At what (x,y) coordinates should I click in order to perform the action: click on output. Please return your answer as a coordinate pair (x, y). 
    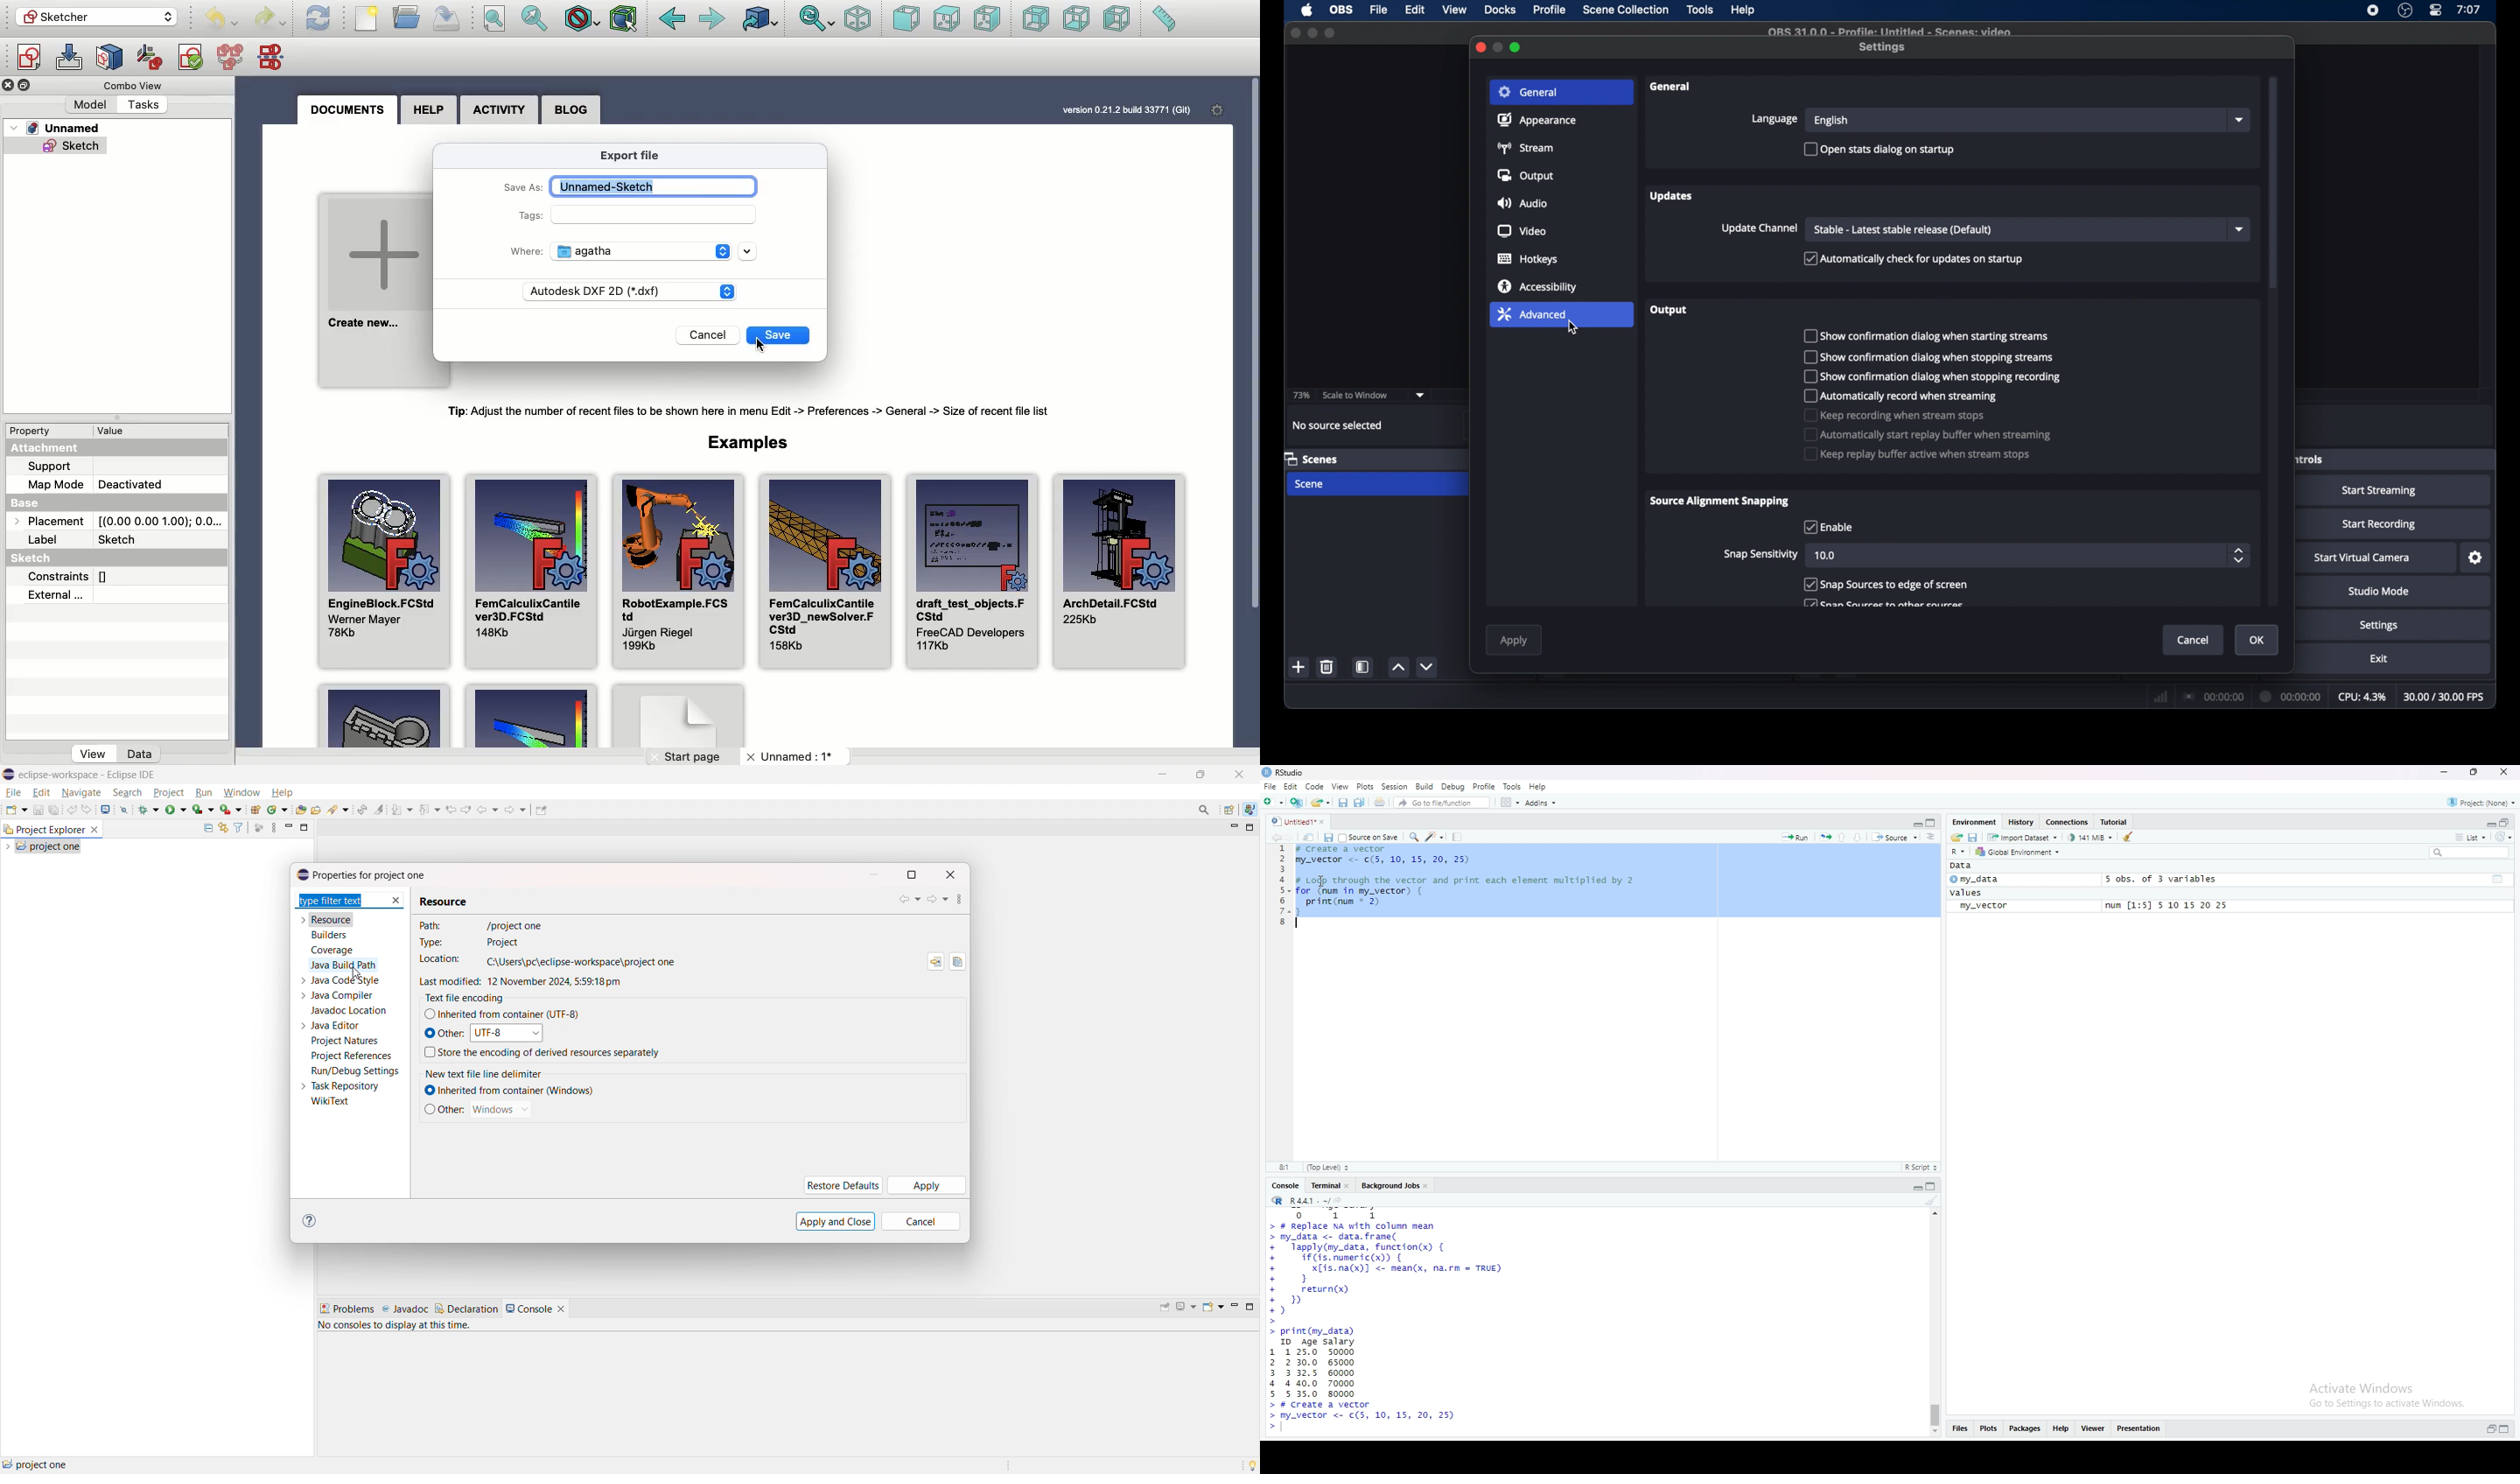
    Looking at the image, I should click on (1528, 176).